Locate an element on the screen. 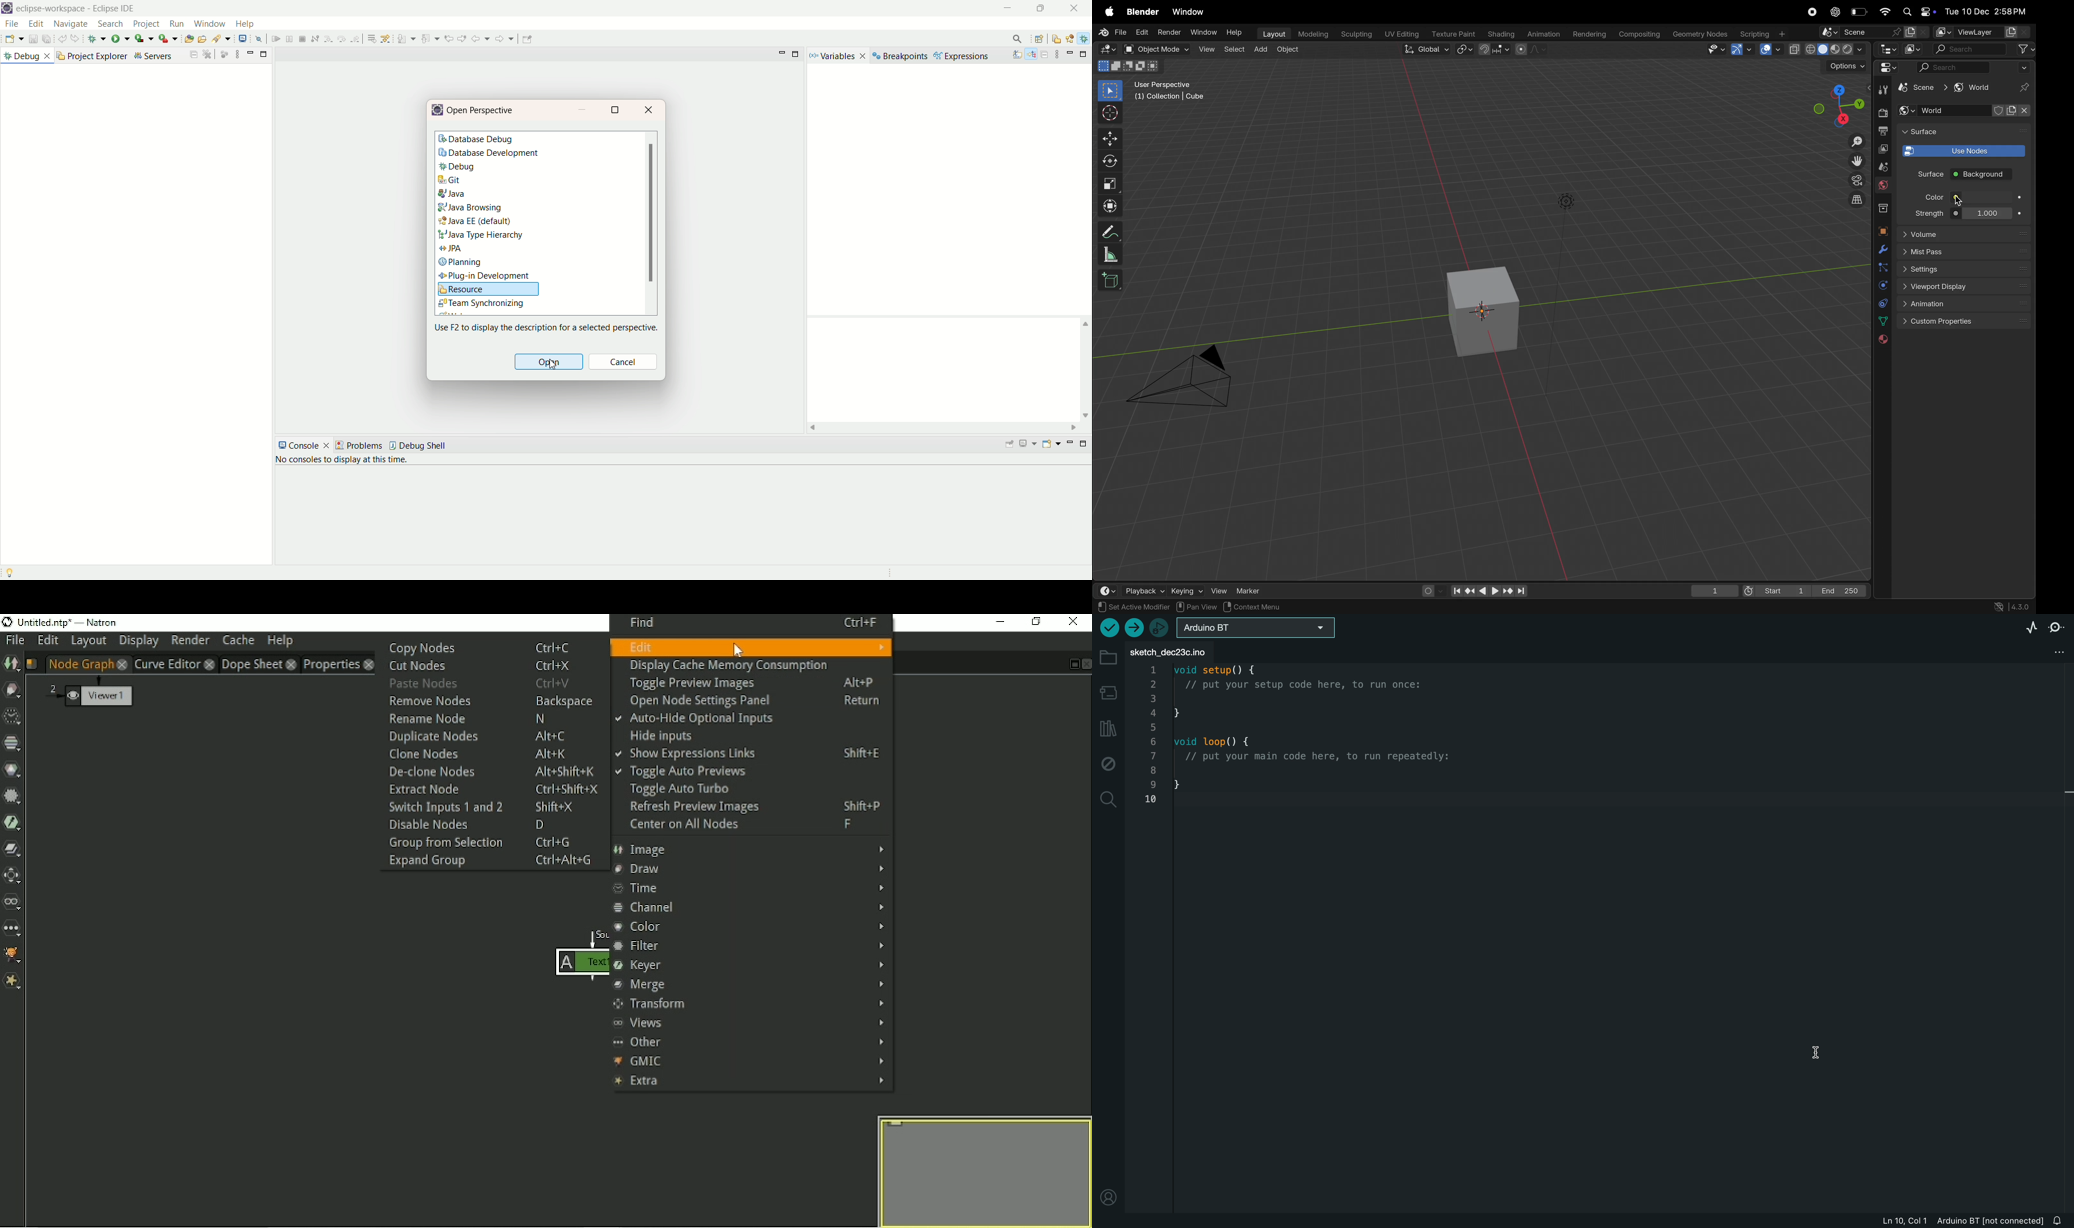 The height and width of the screenshot is (1232, 2100). Animation is located at coordinates (1543, 35).